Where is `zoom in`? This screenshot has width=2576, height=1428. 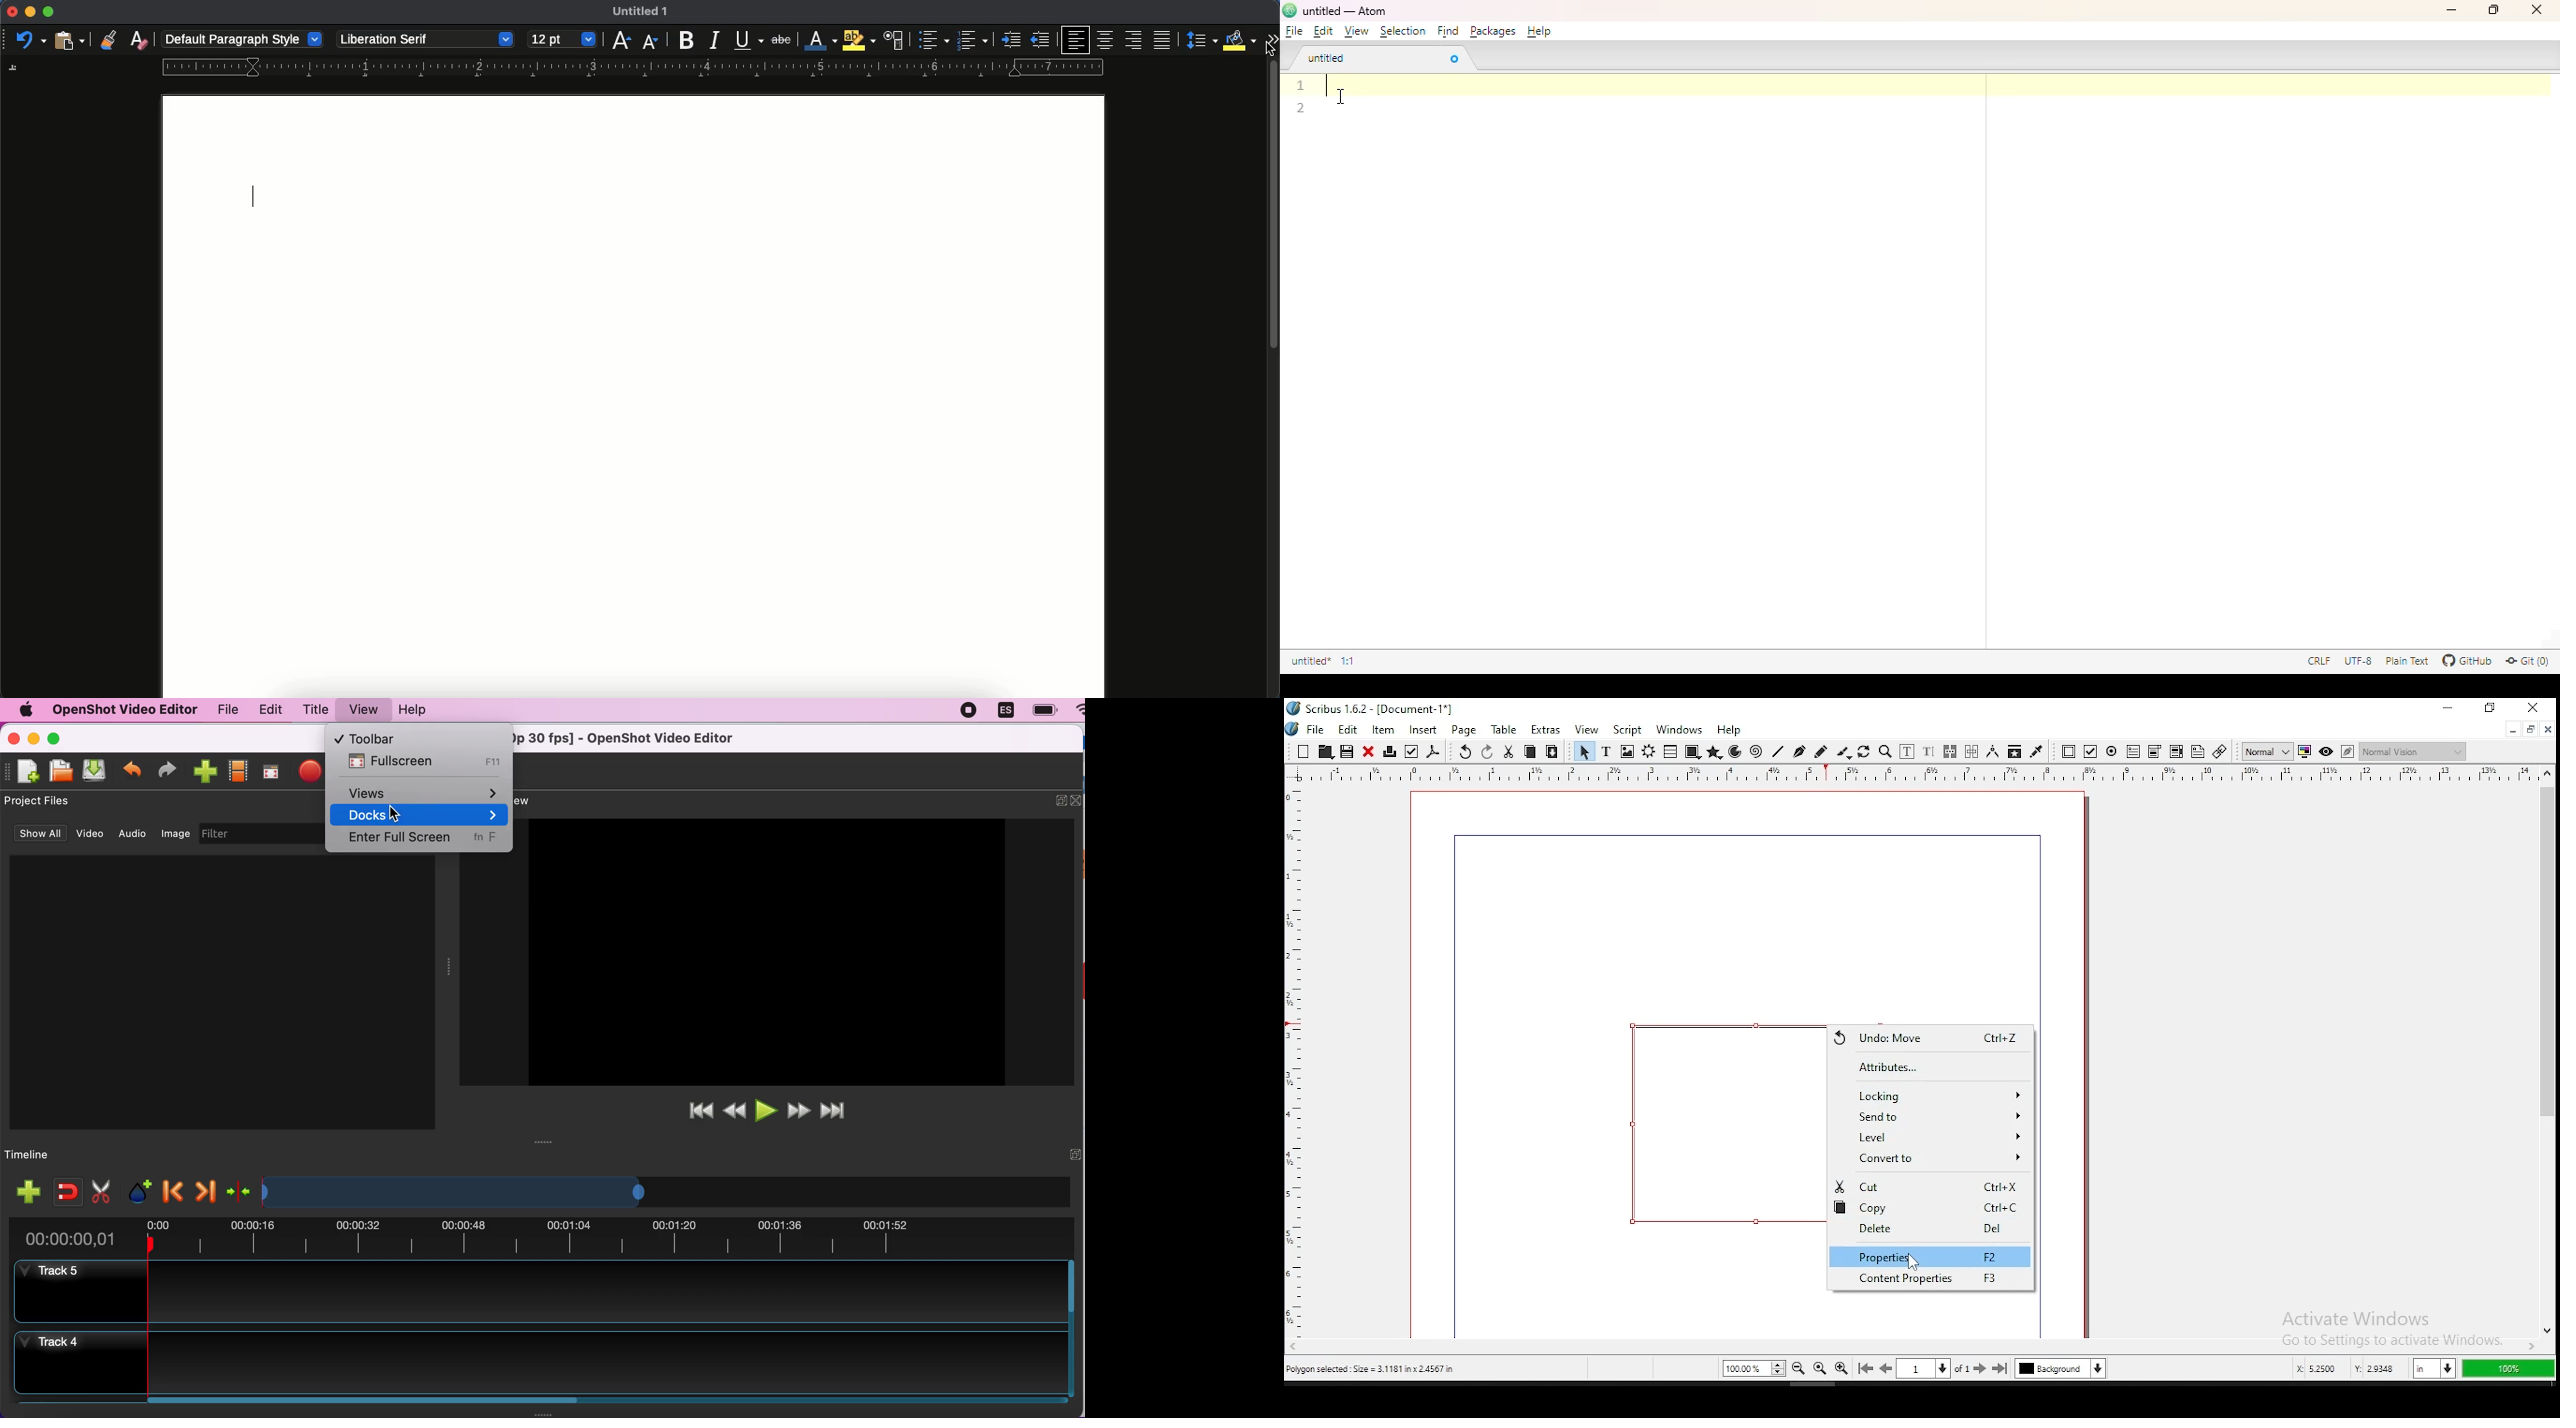
zoom in is located at coordinates (1842, 1369).